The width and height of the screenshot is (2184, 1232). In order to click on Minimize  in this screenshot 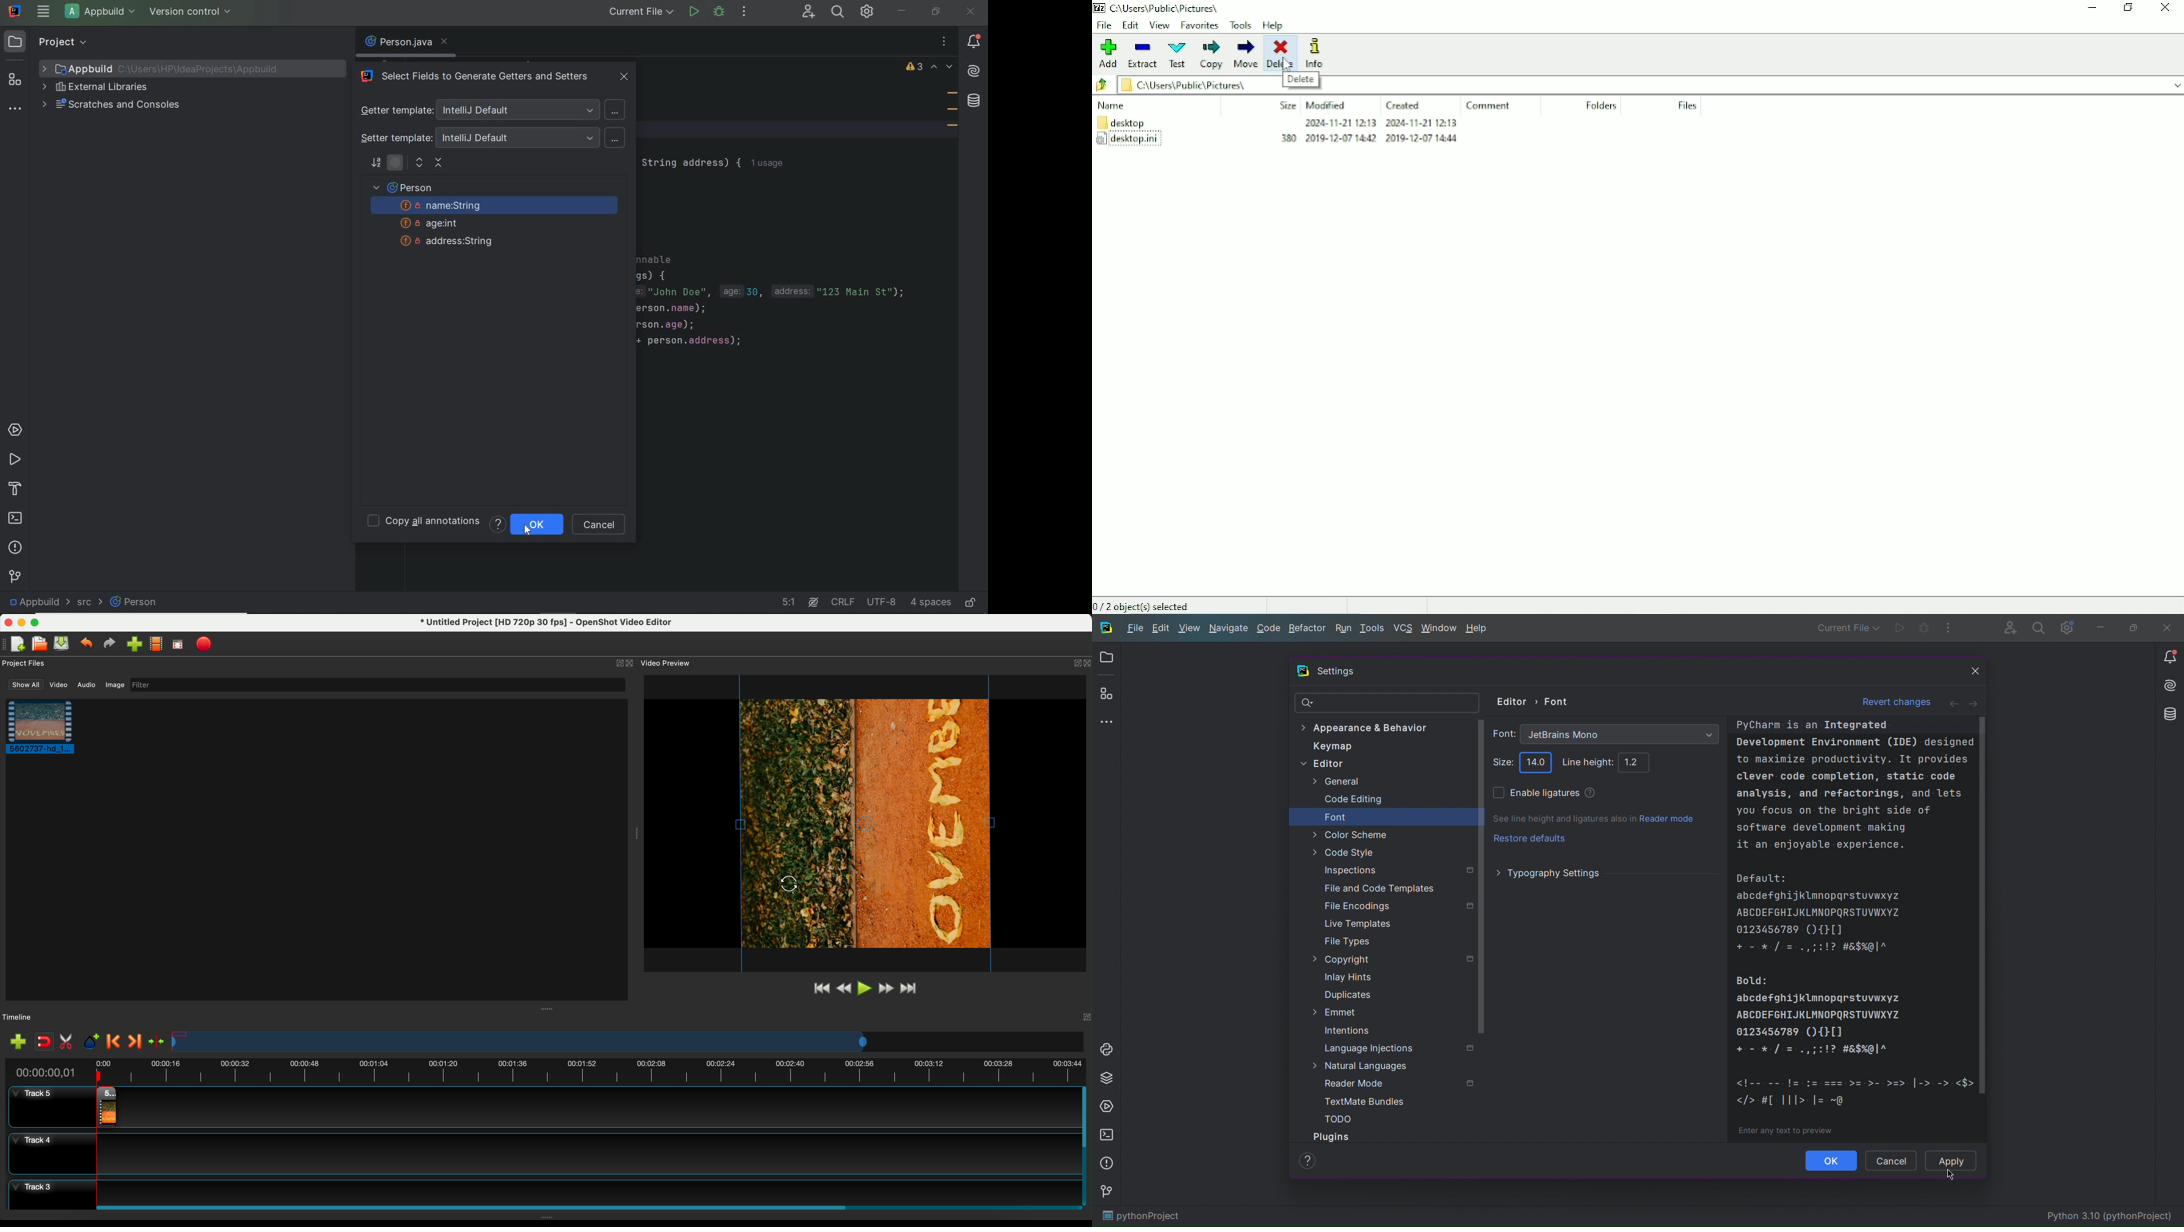, I will do `click(2100, 628)`.